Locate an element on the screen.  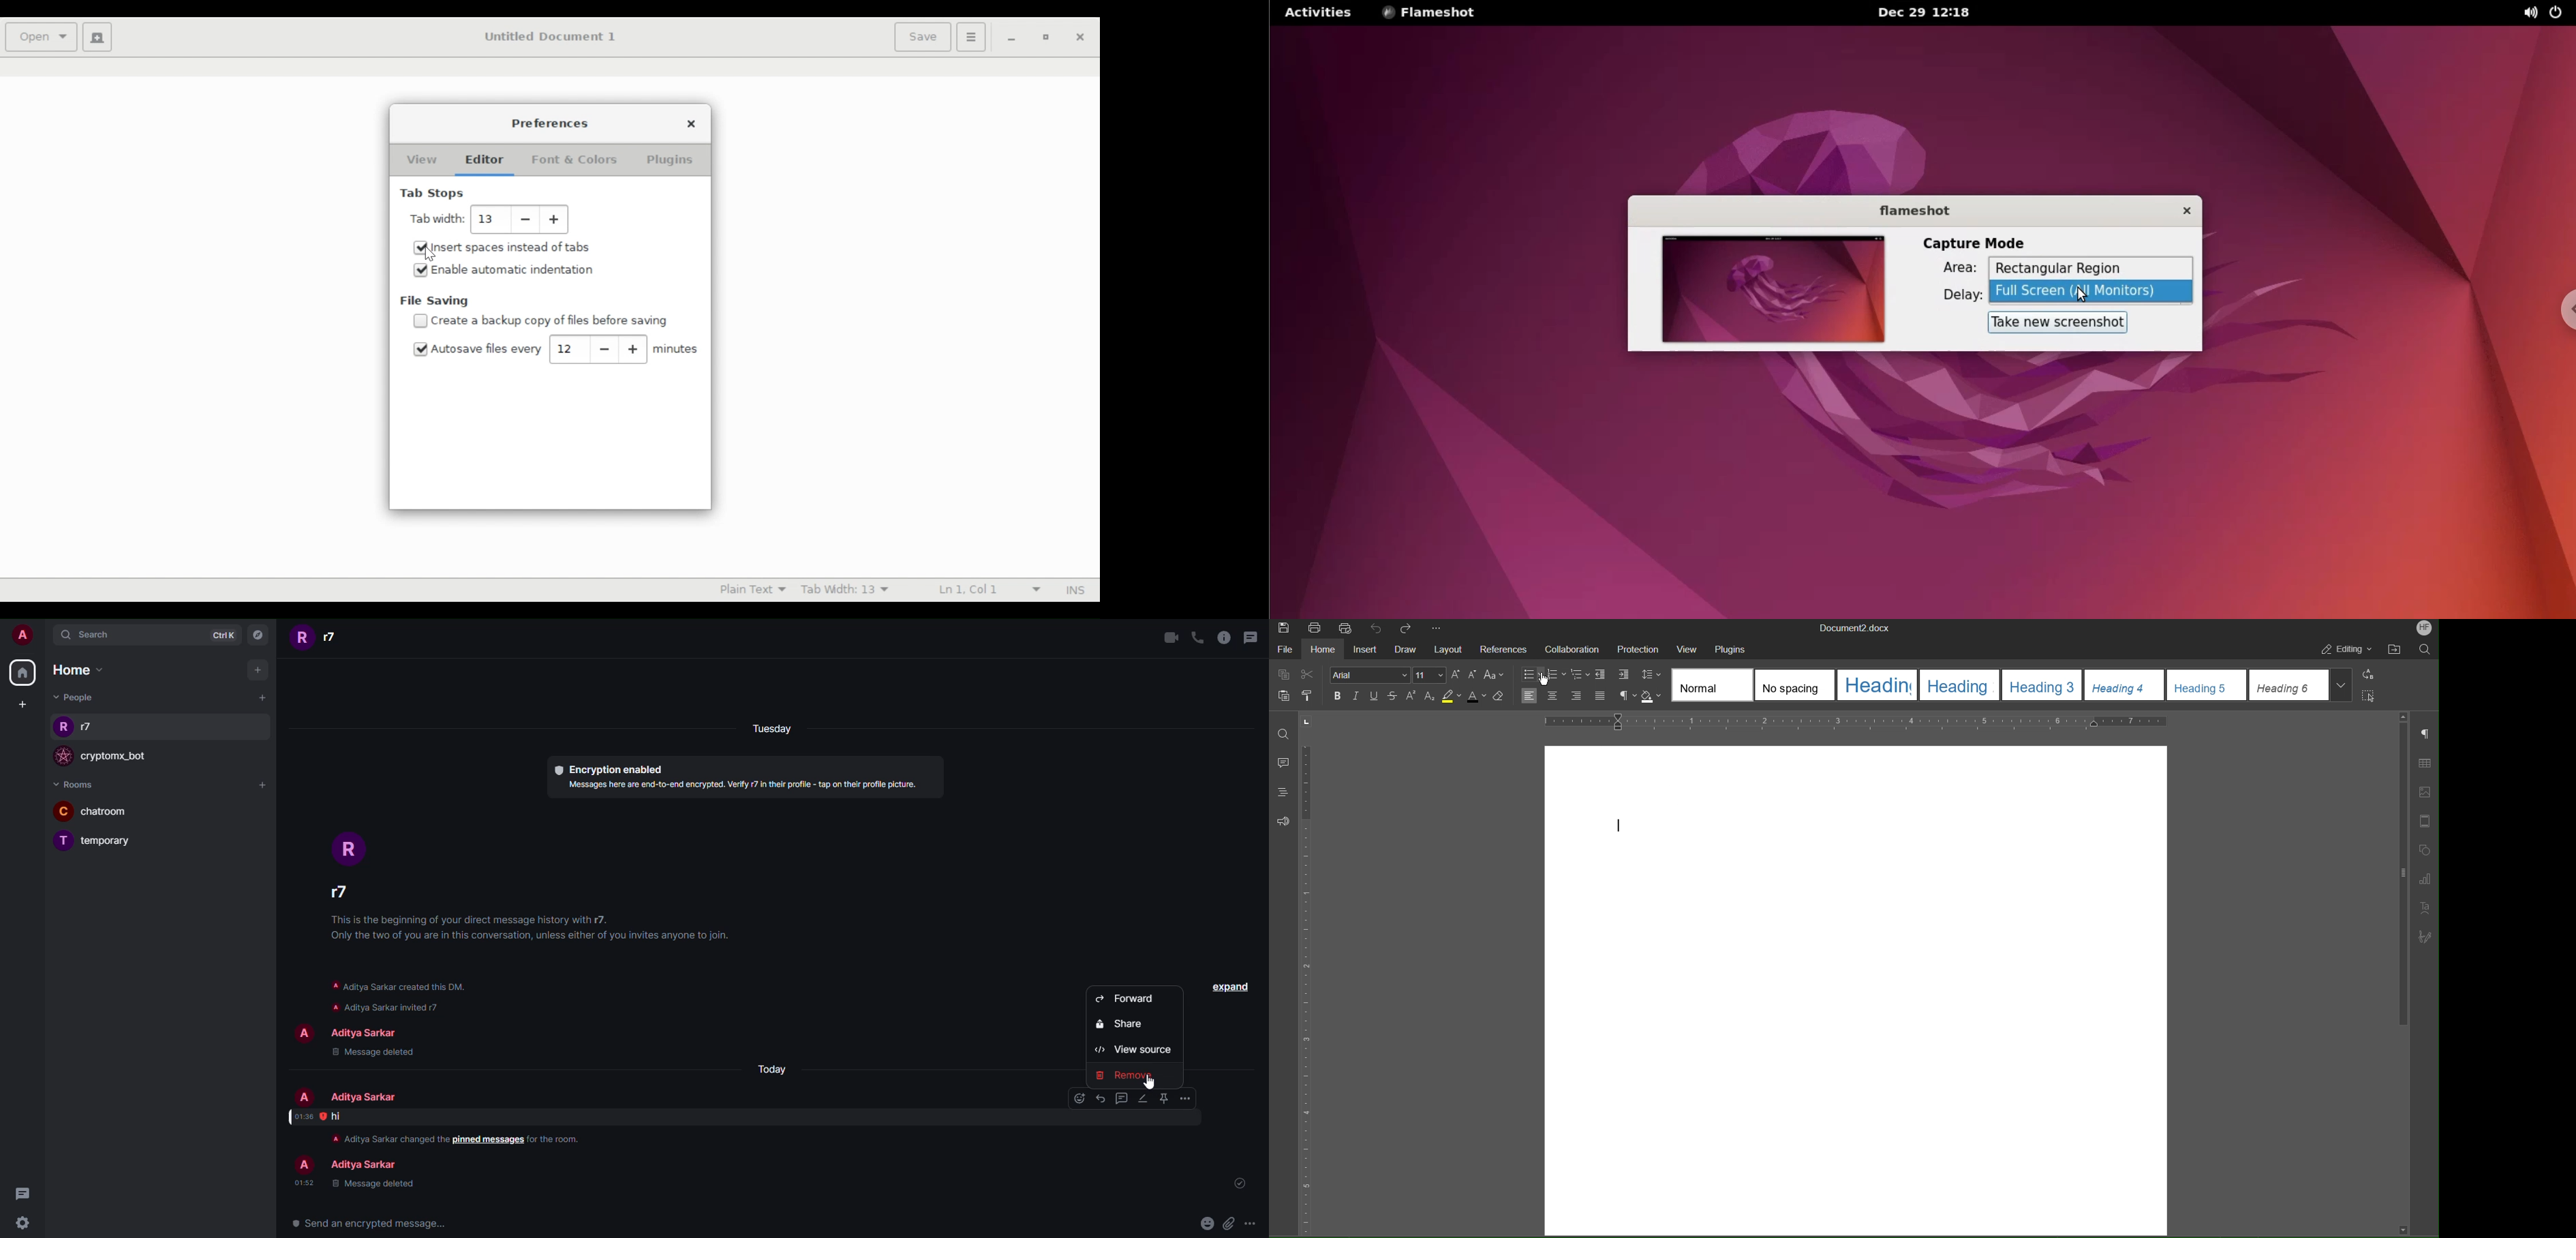
Paragraph Settings is located at coordinates (2424, 736).